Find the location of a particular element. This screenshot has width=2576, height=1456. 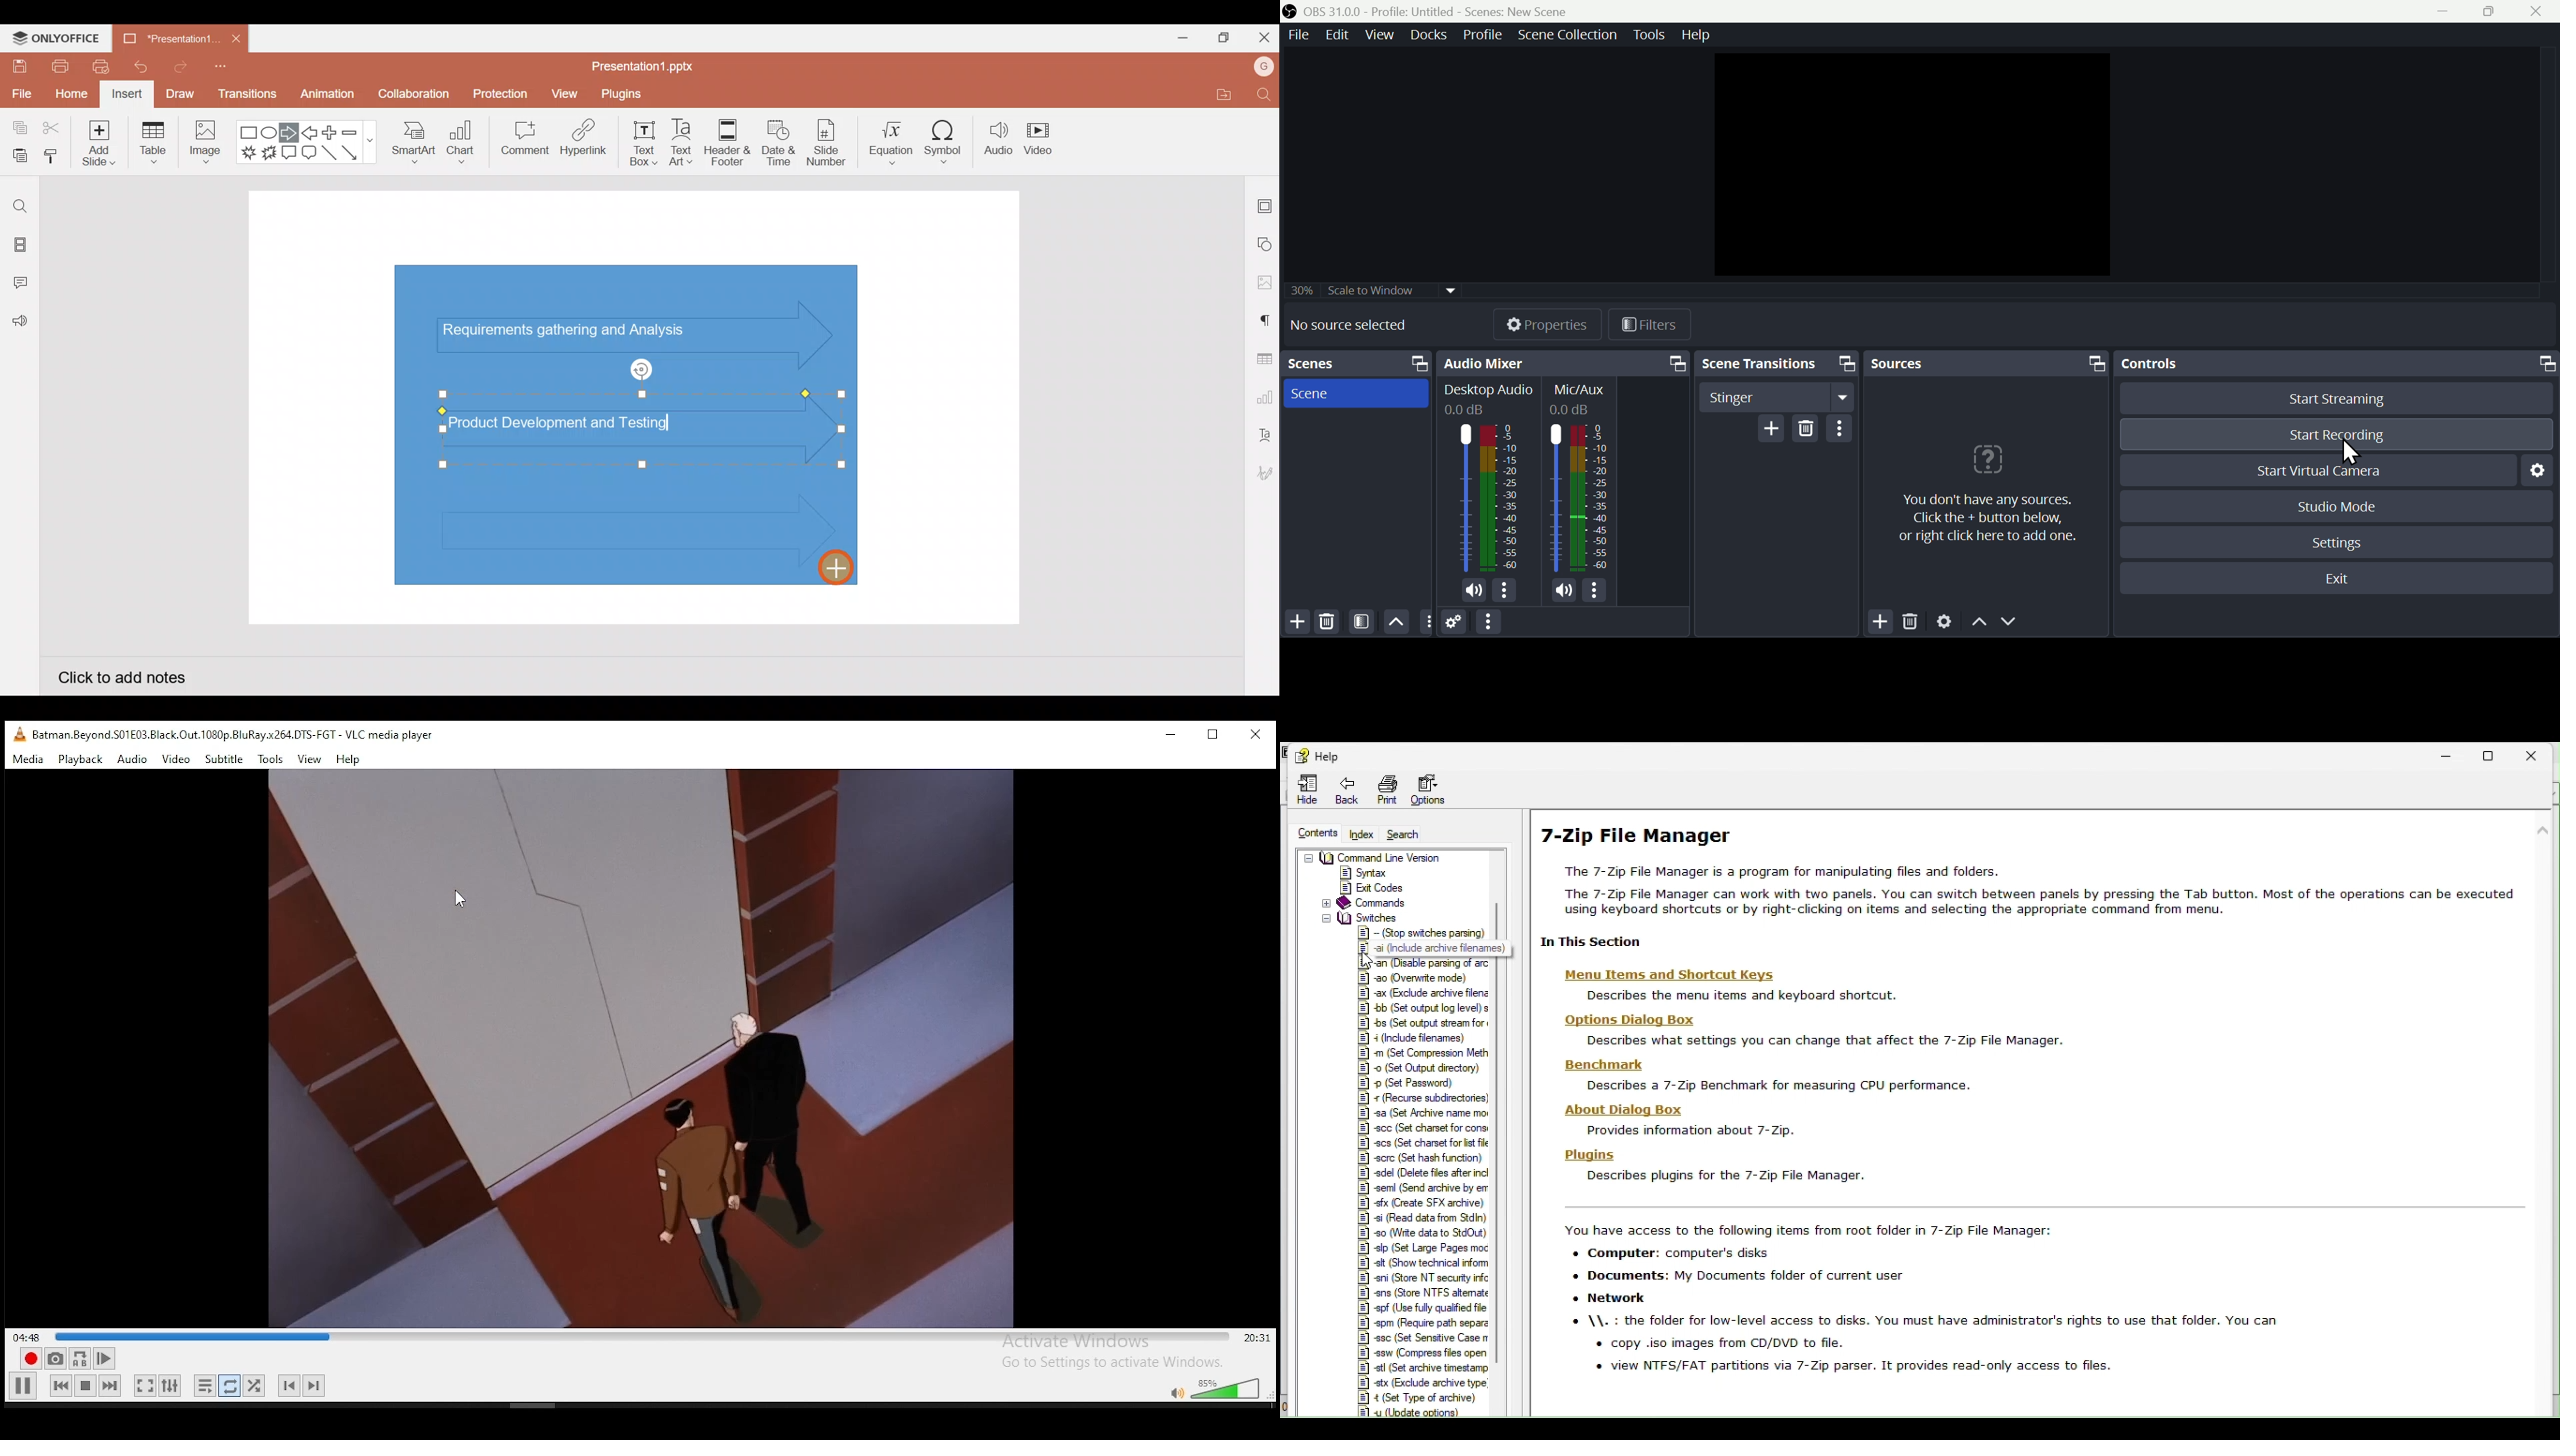

Add slide is located at coordinates (97, 140).